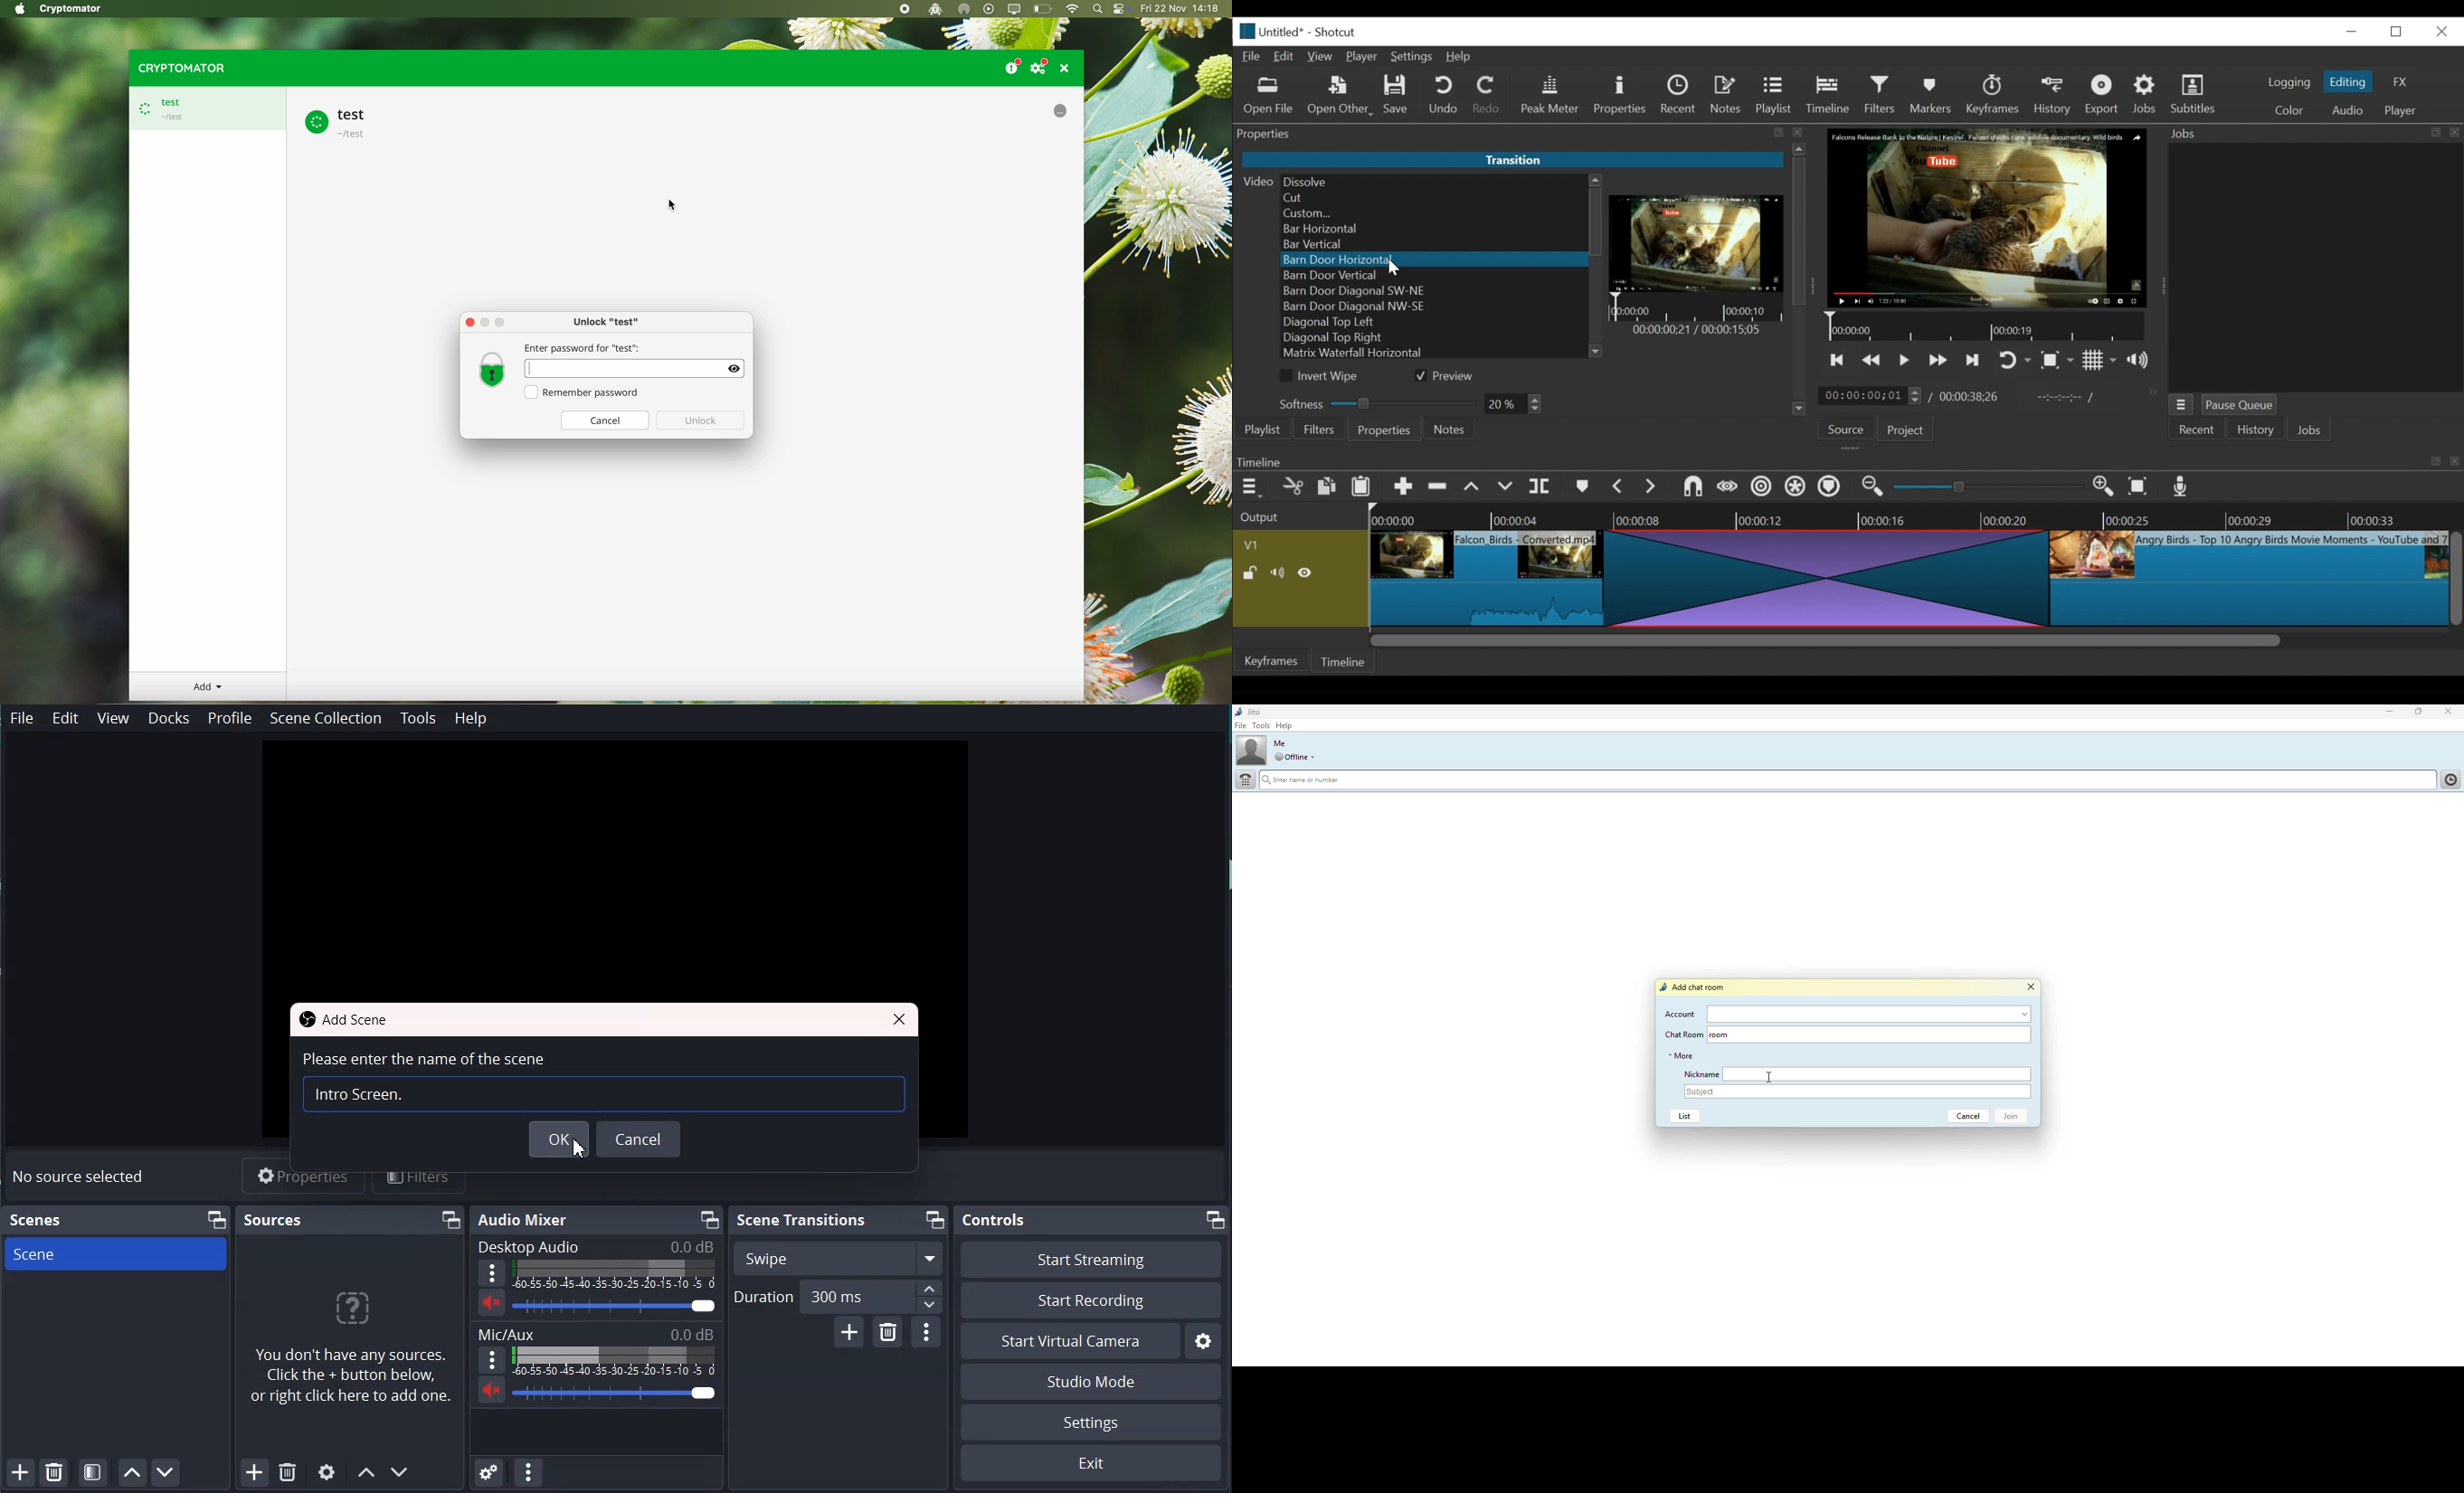  Describe the element at coordinates (1989, 327) in the screenshot. I see `Timeline` at that location.